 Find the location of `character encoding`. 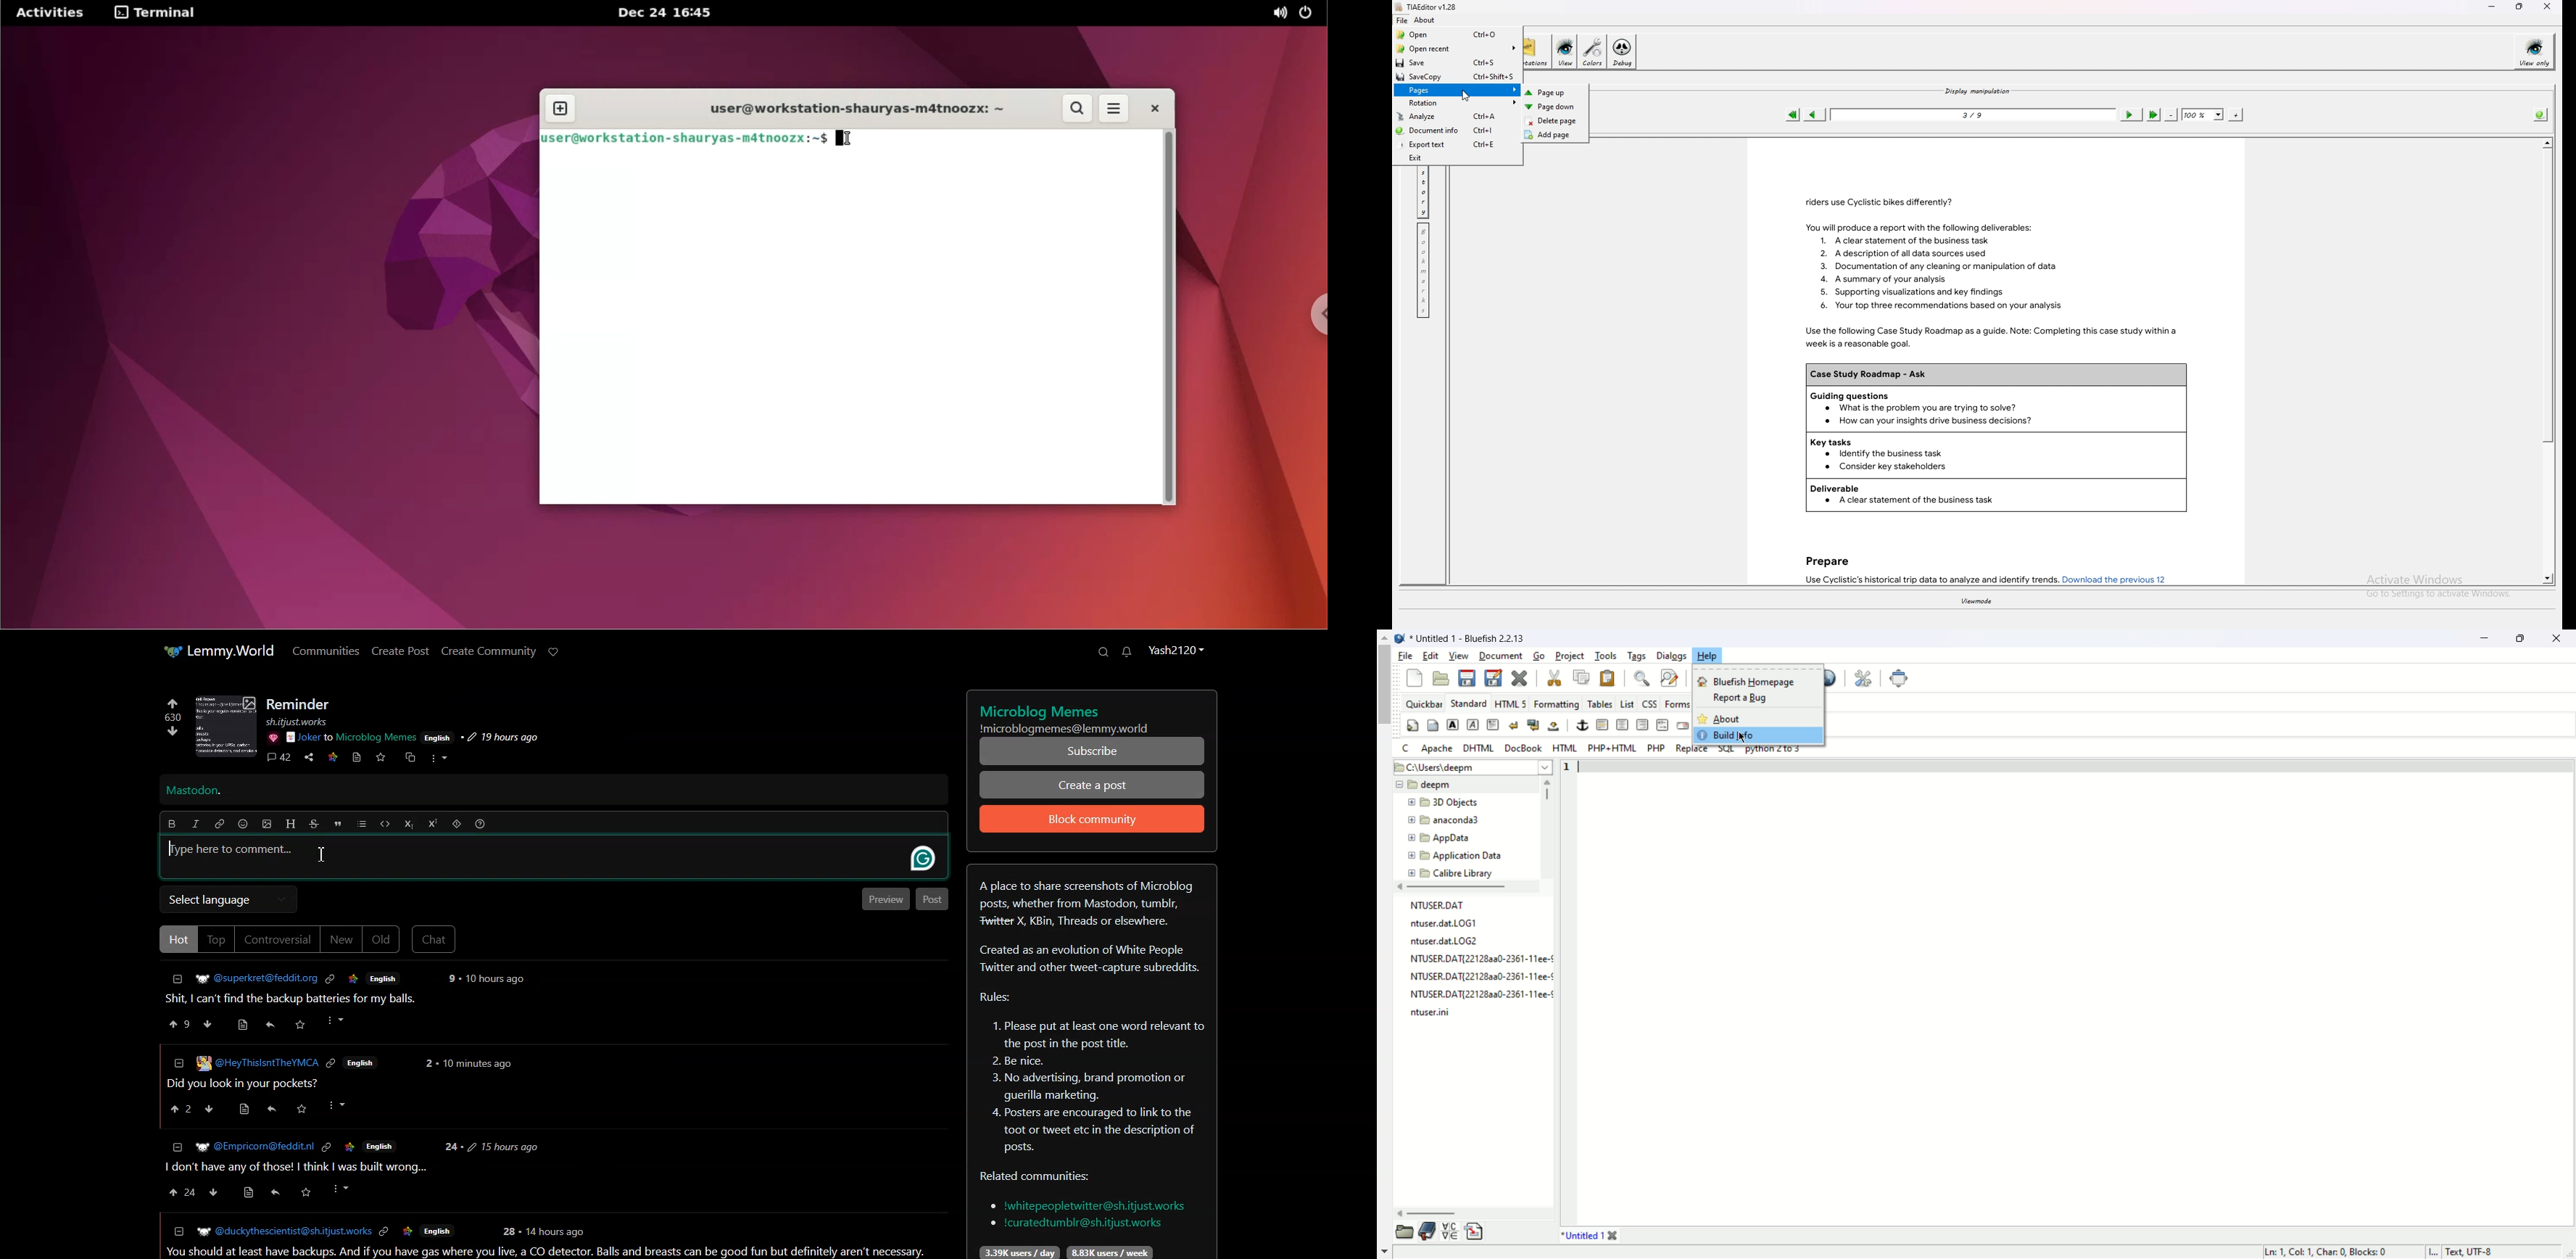

character encoding is located at coordinates (2479, 1251).